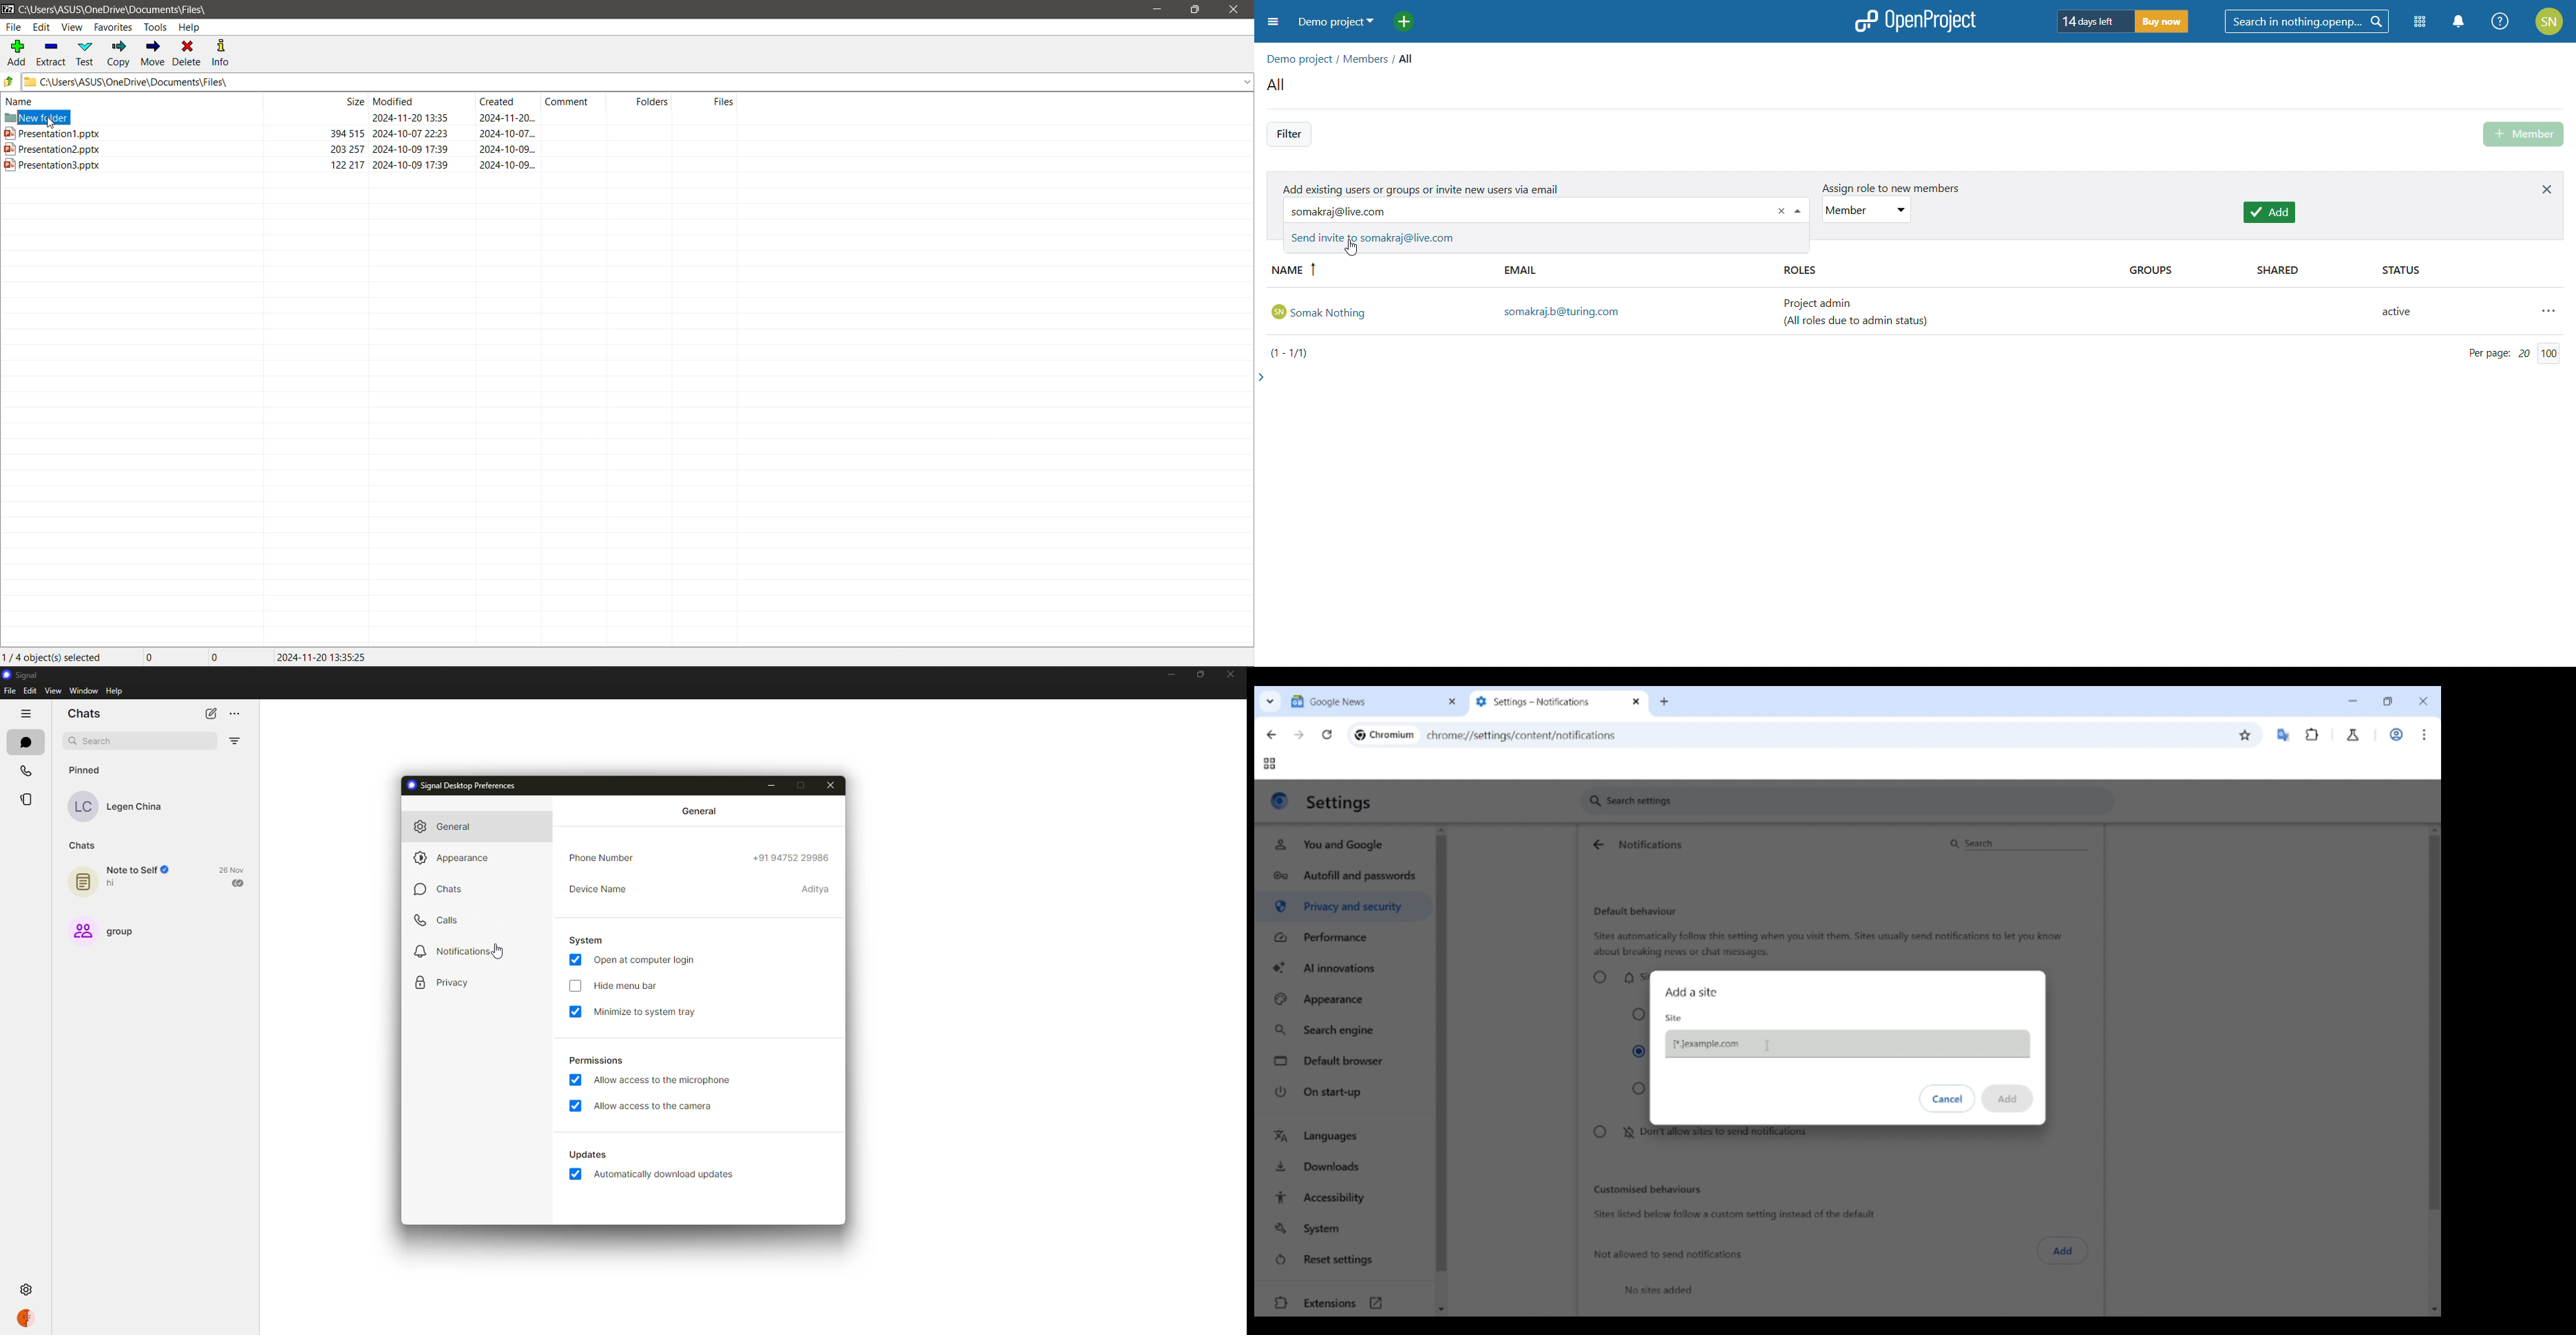  What do you see at coordinates (26, 770) in the screenshot?
I see `calls` at bounding box center [26, 770].